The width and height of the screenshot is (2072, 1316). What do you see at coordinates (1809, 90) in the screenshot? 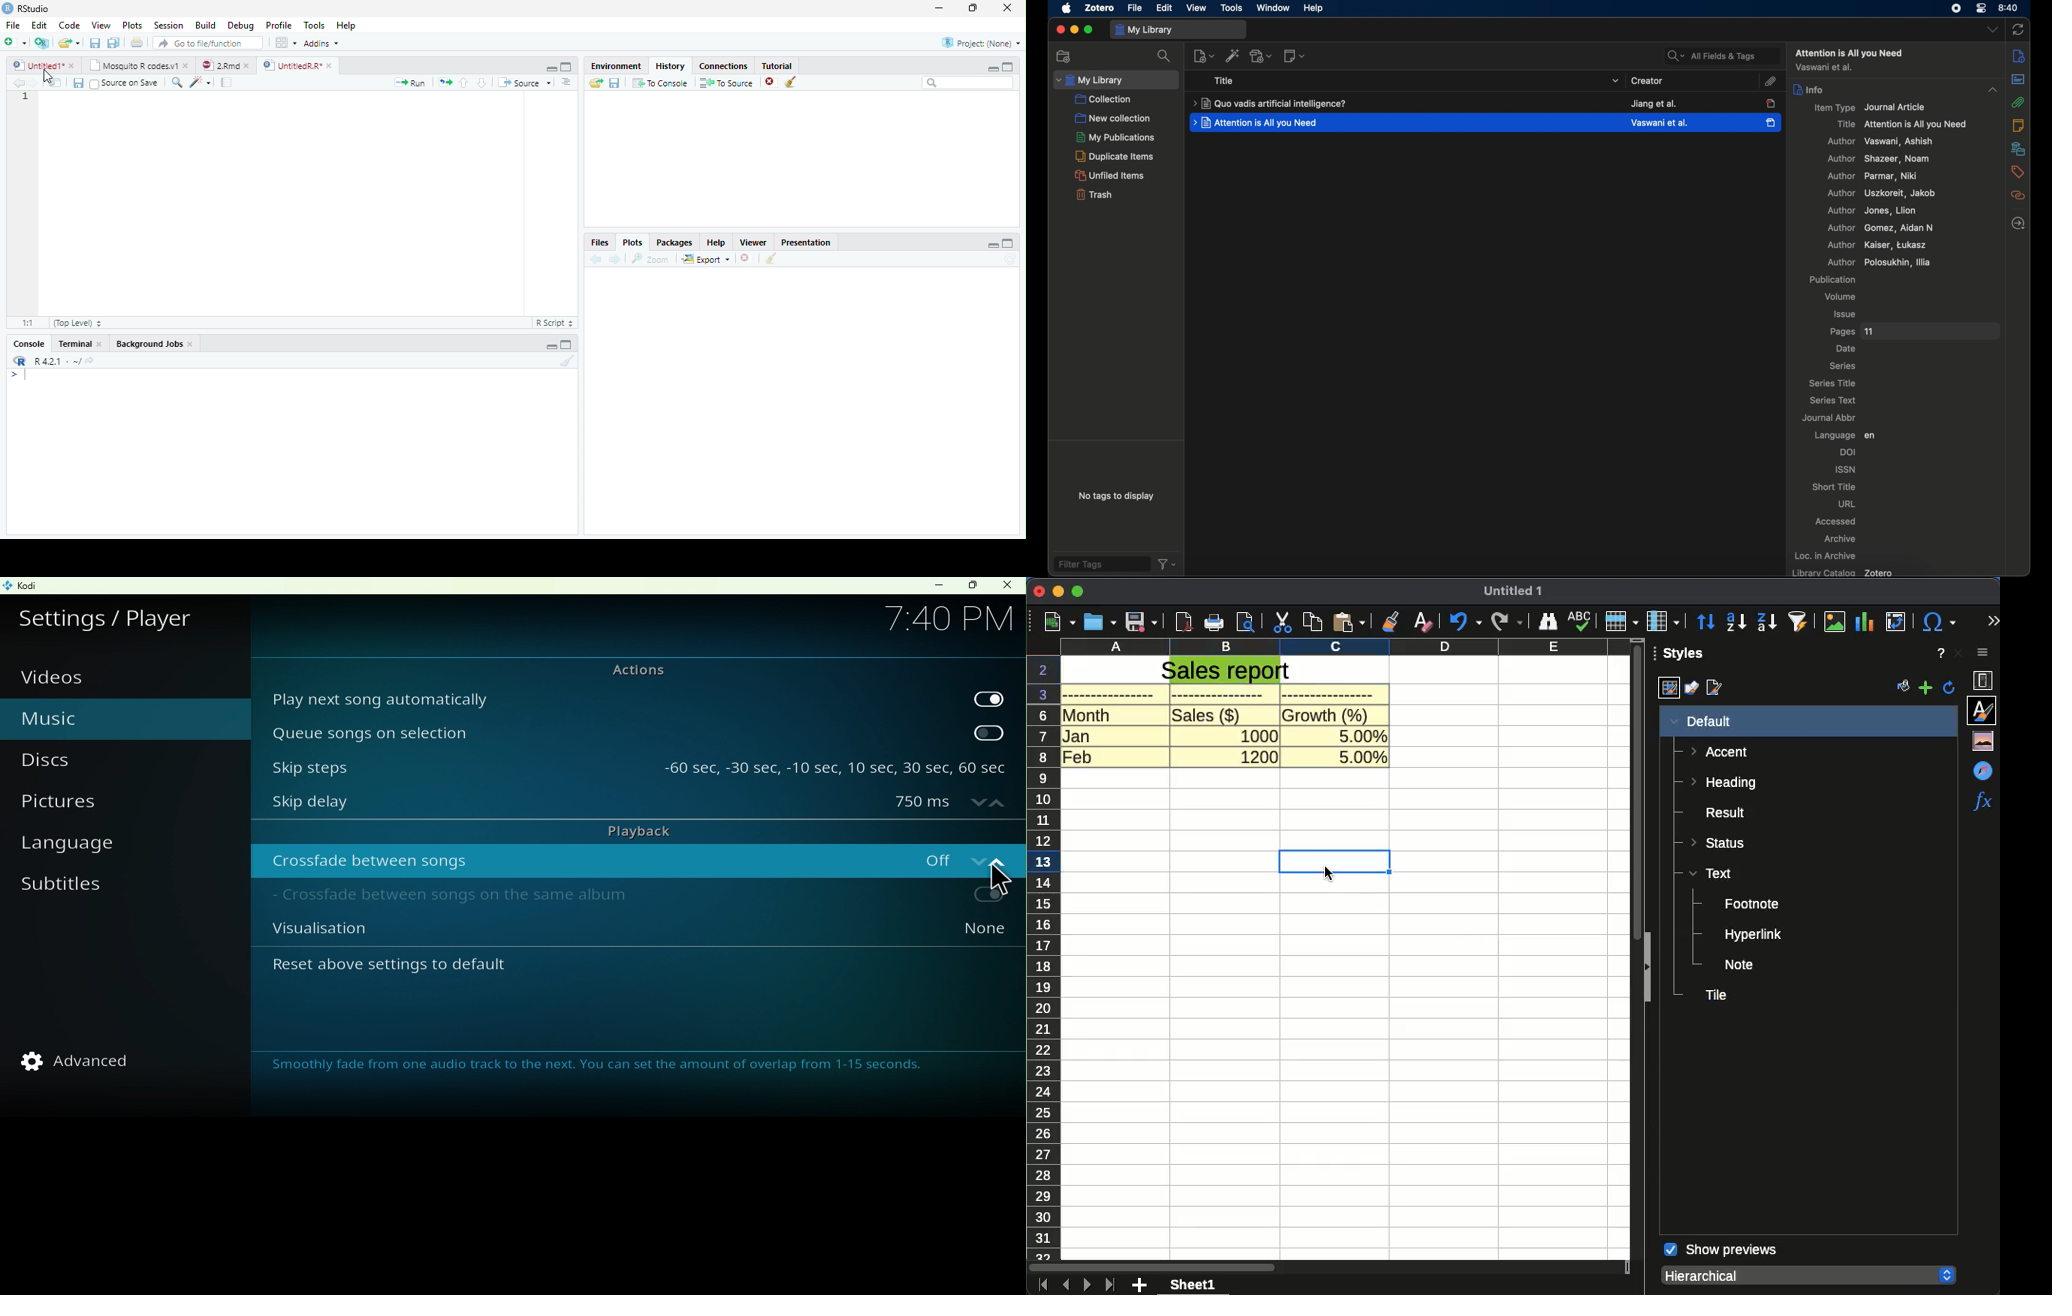
I see `info` at bounding box center [1809, 90].